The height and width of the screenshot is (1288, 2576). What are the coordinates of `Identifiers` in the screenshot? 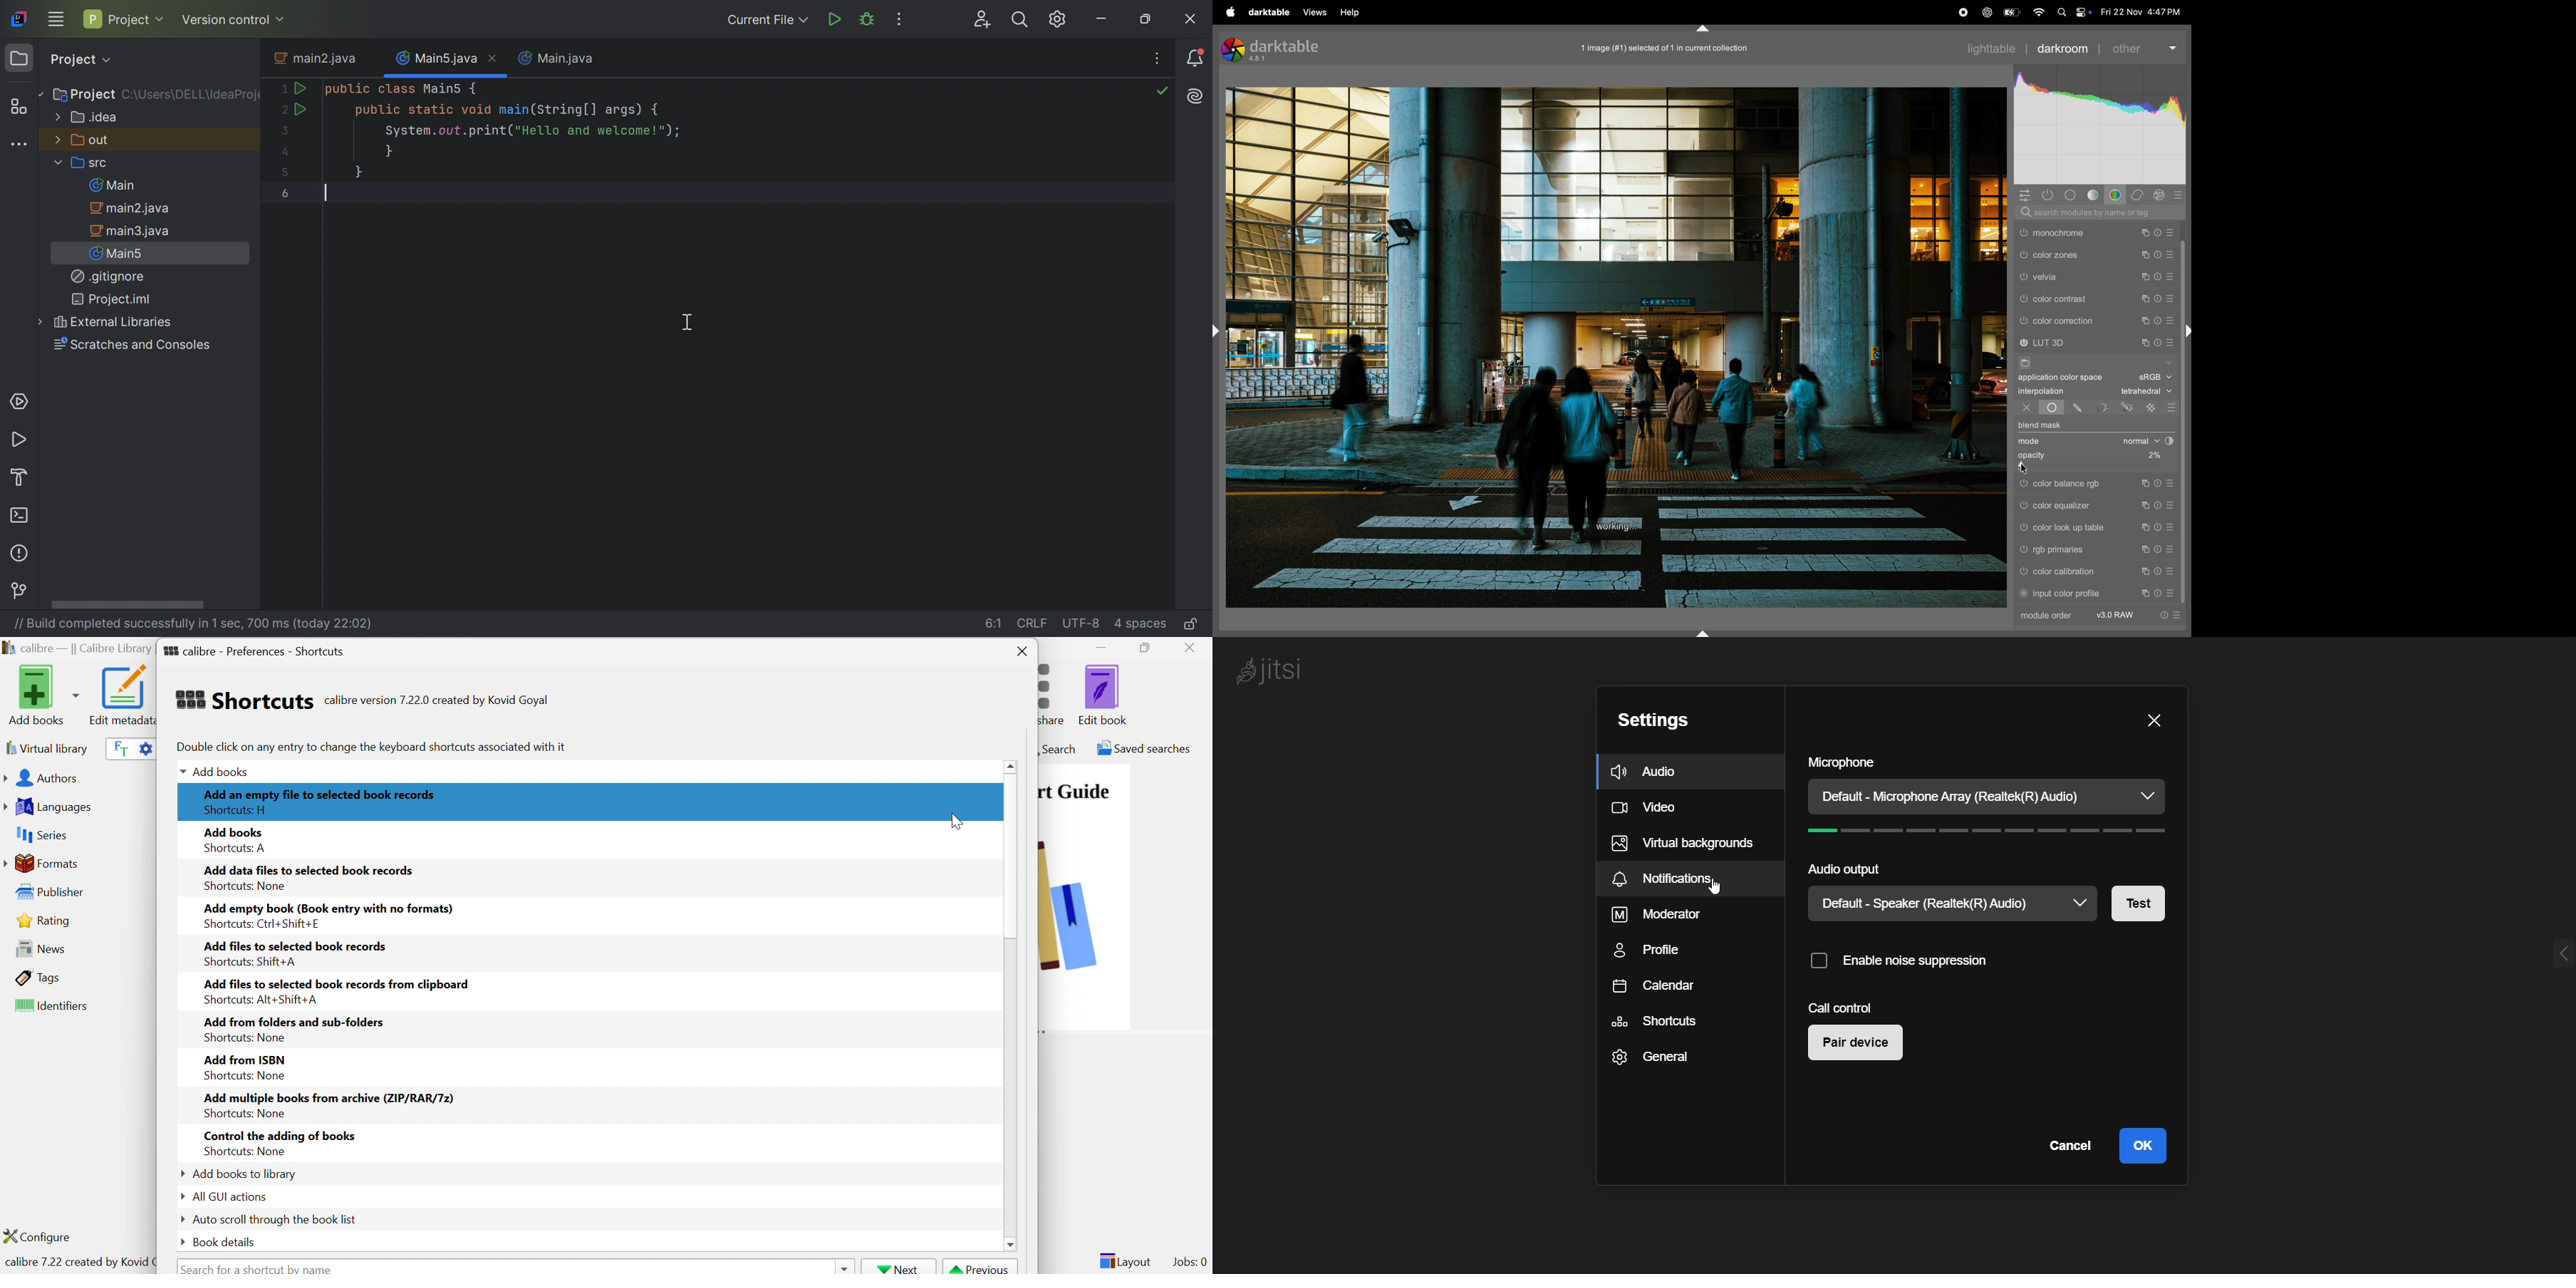 It's located at (54, 1007).